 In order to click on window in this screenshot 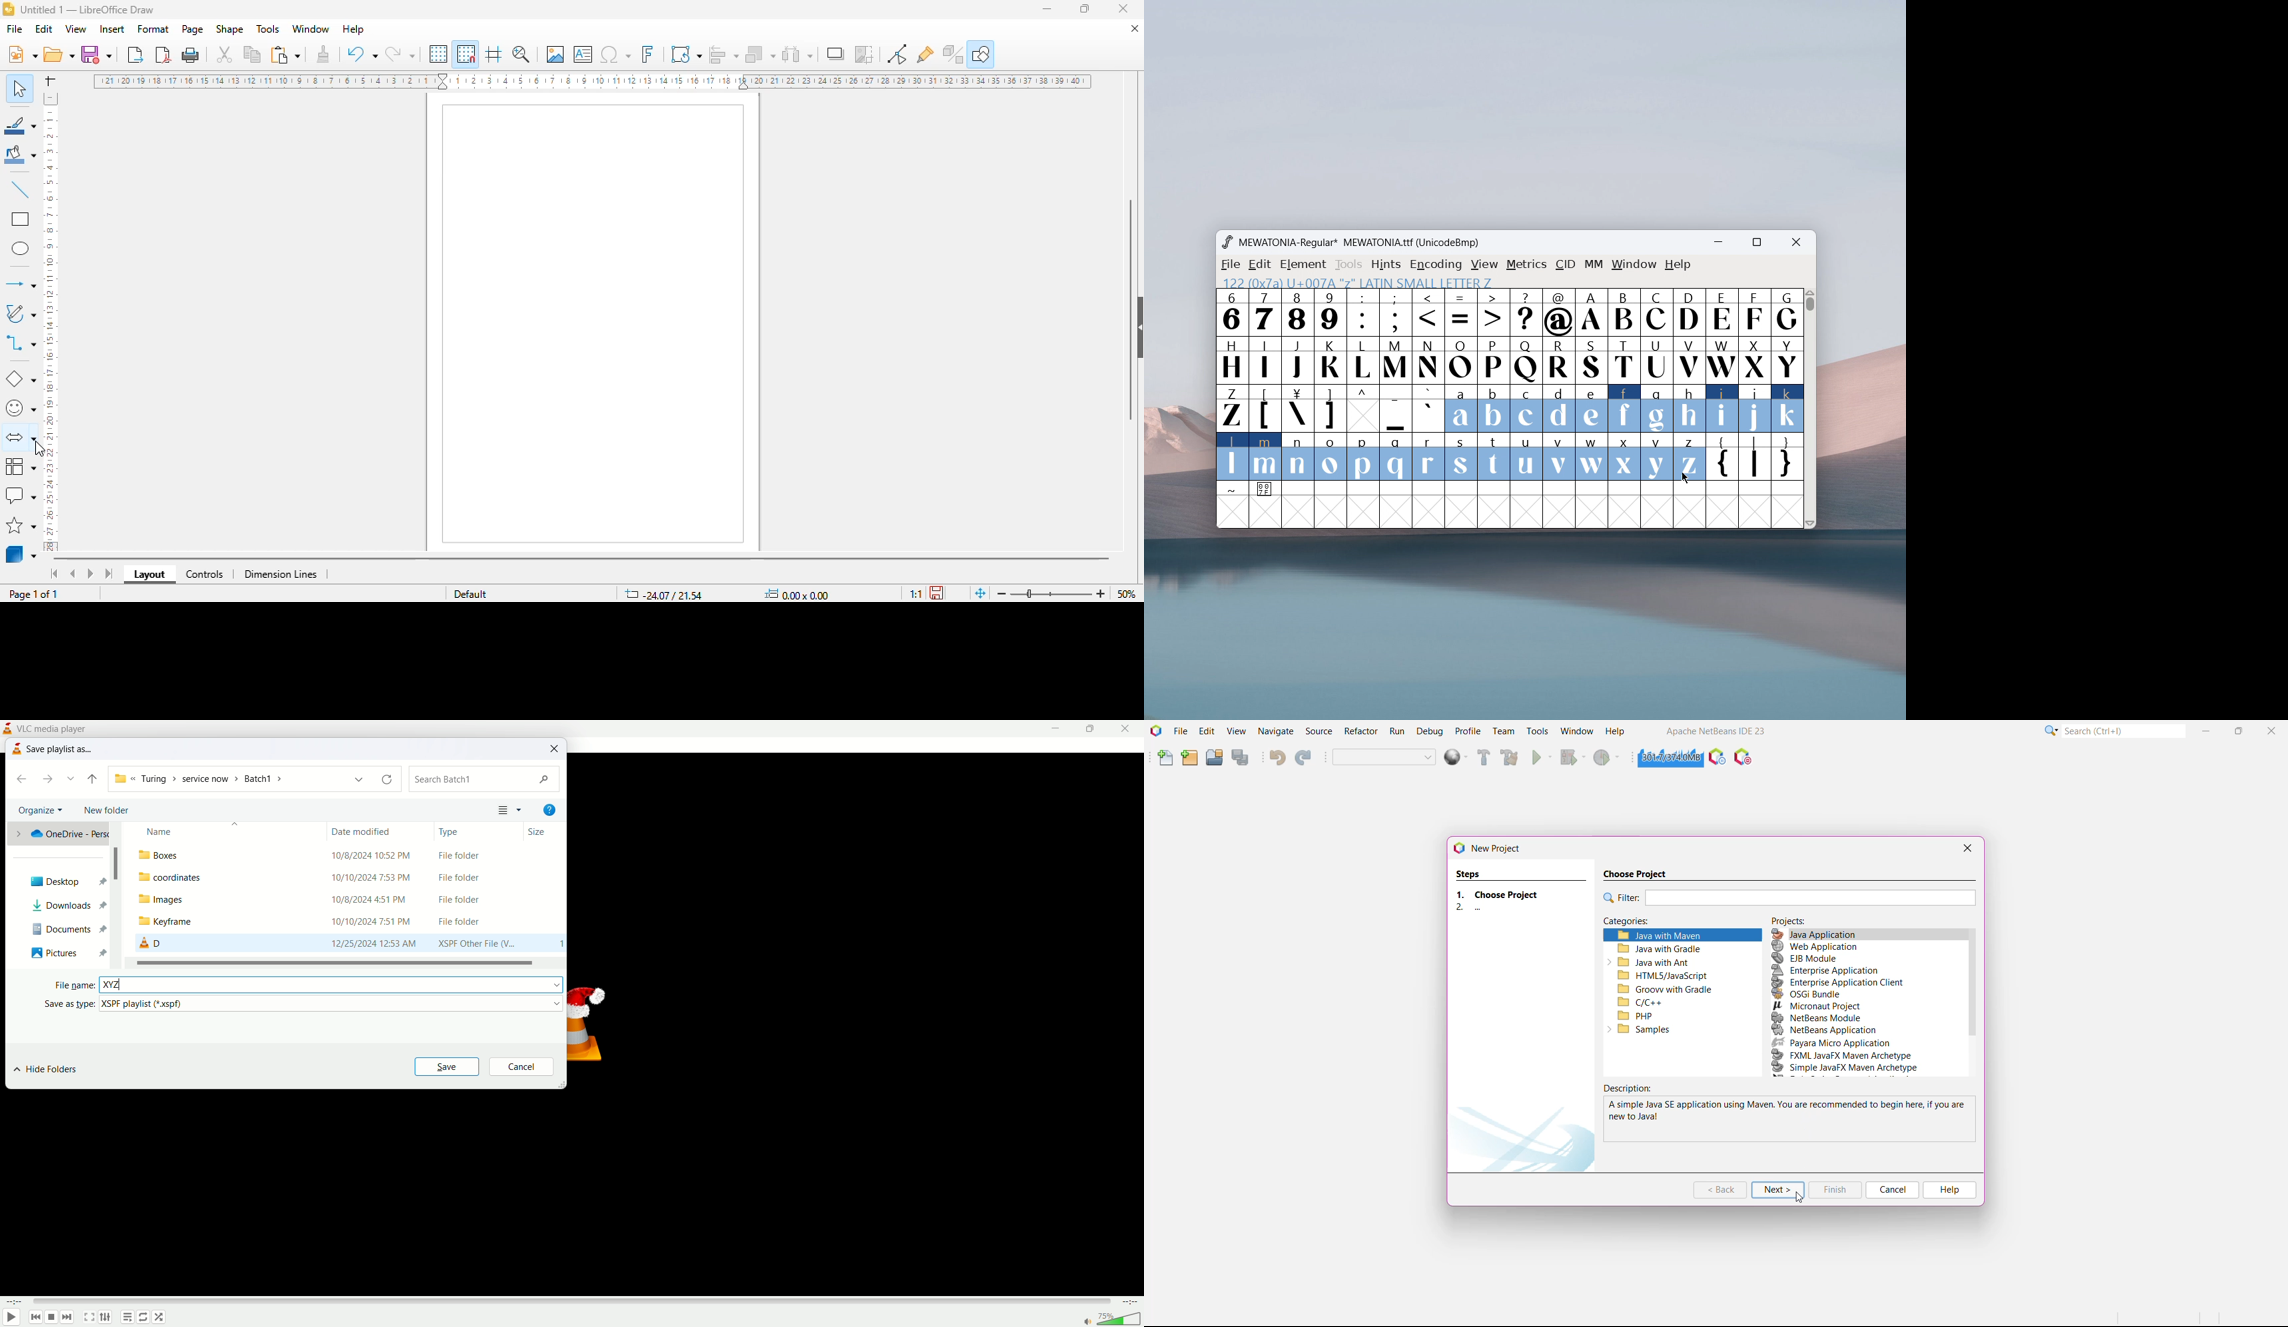, I will do `click(1635, 265)`.